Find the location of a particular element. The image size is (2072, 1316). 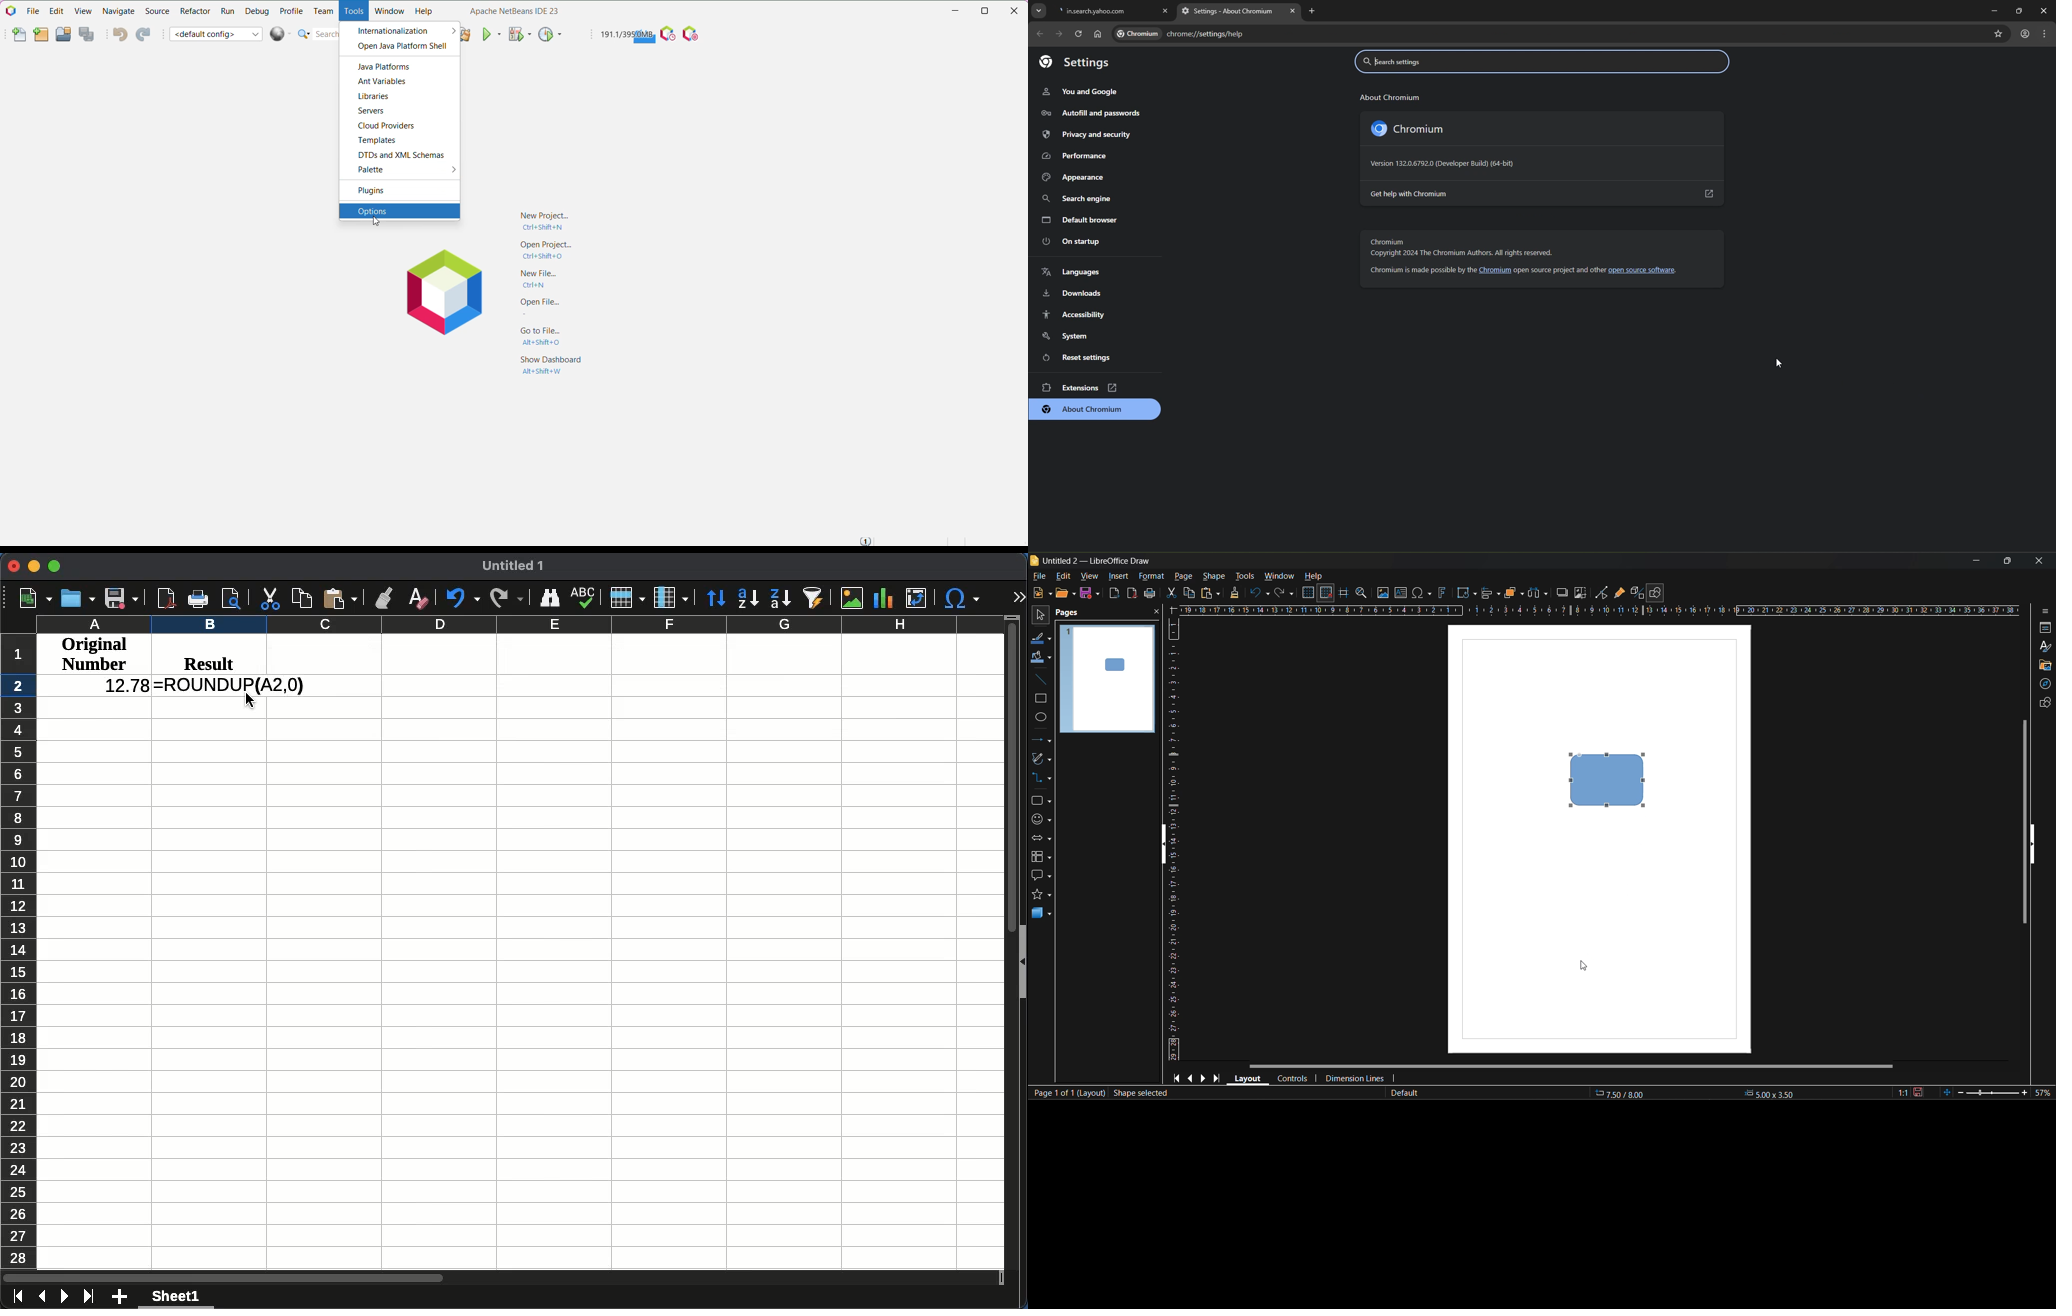

Auto fill and passwords is located at coordinates (1091, 114).